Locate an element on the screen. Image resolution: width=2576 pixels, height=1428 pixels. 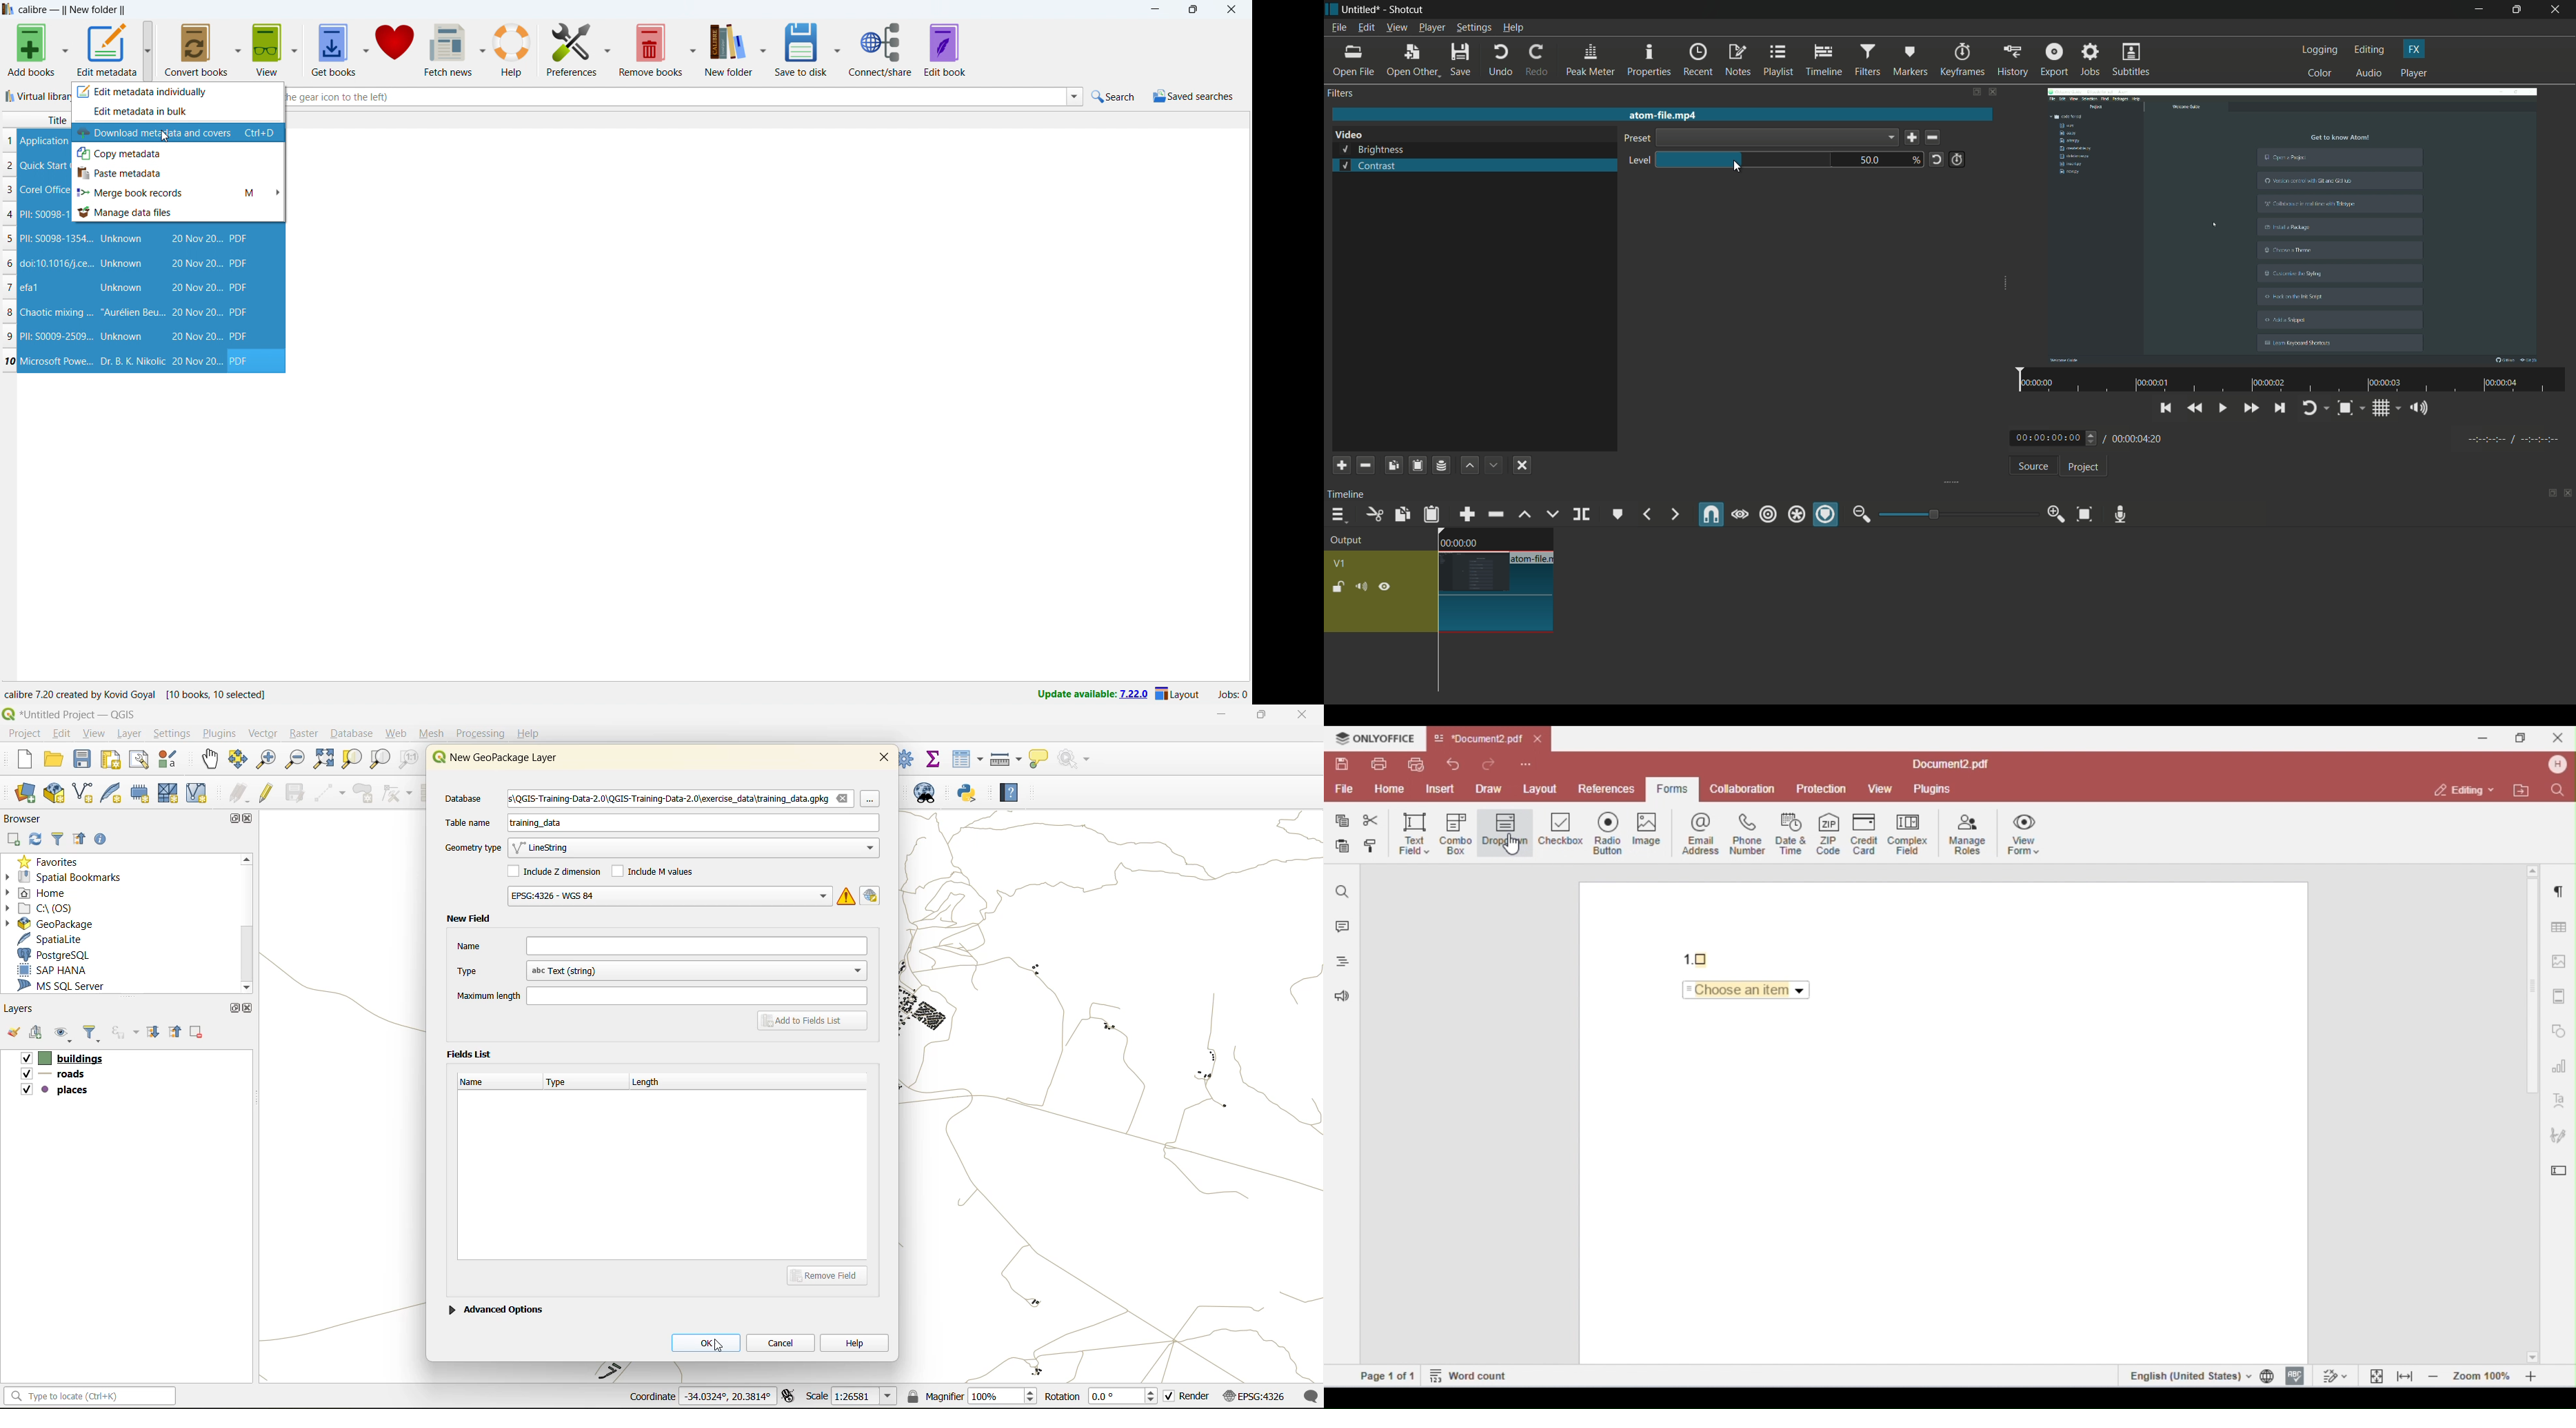
doi:10.1016/j.ce... is located at coordinates (59, 263).